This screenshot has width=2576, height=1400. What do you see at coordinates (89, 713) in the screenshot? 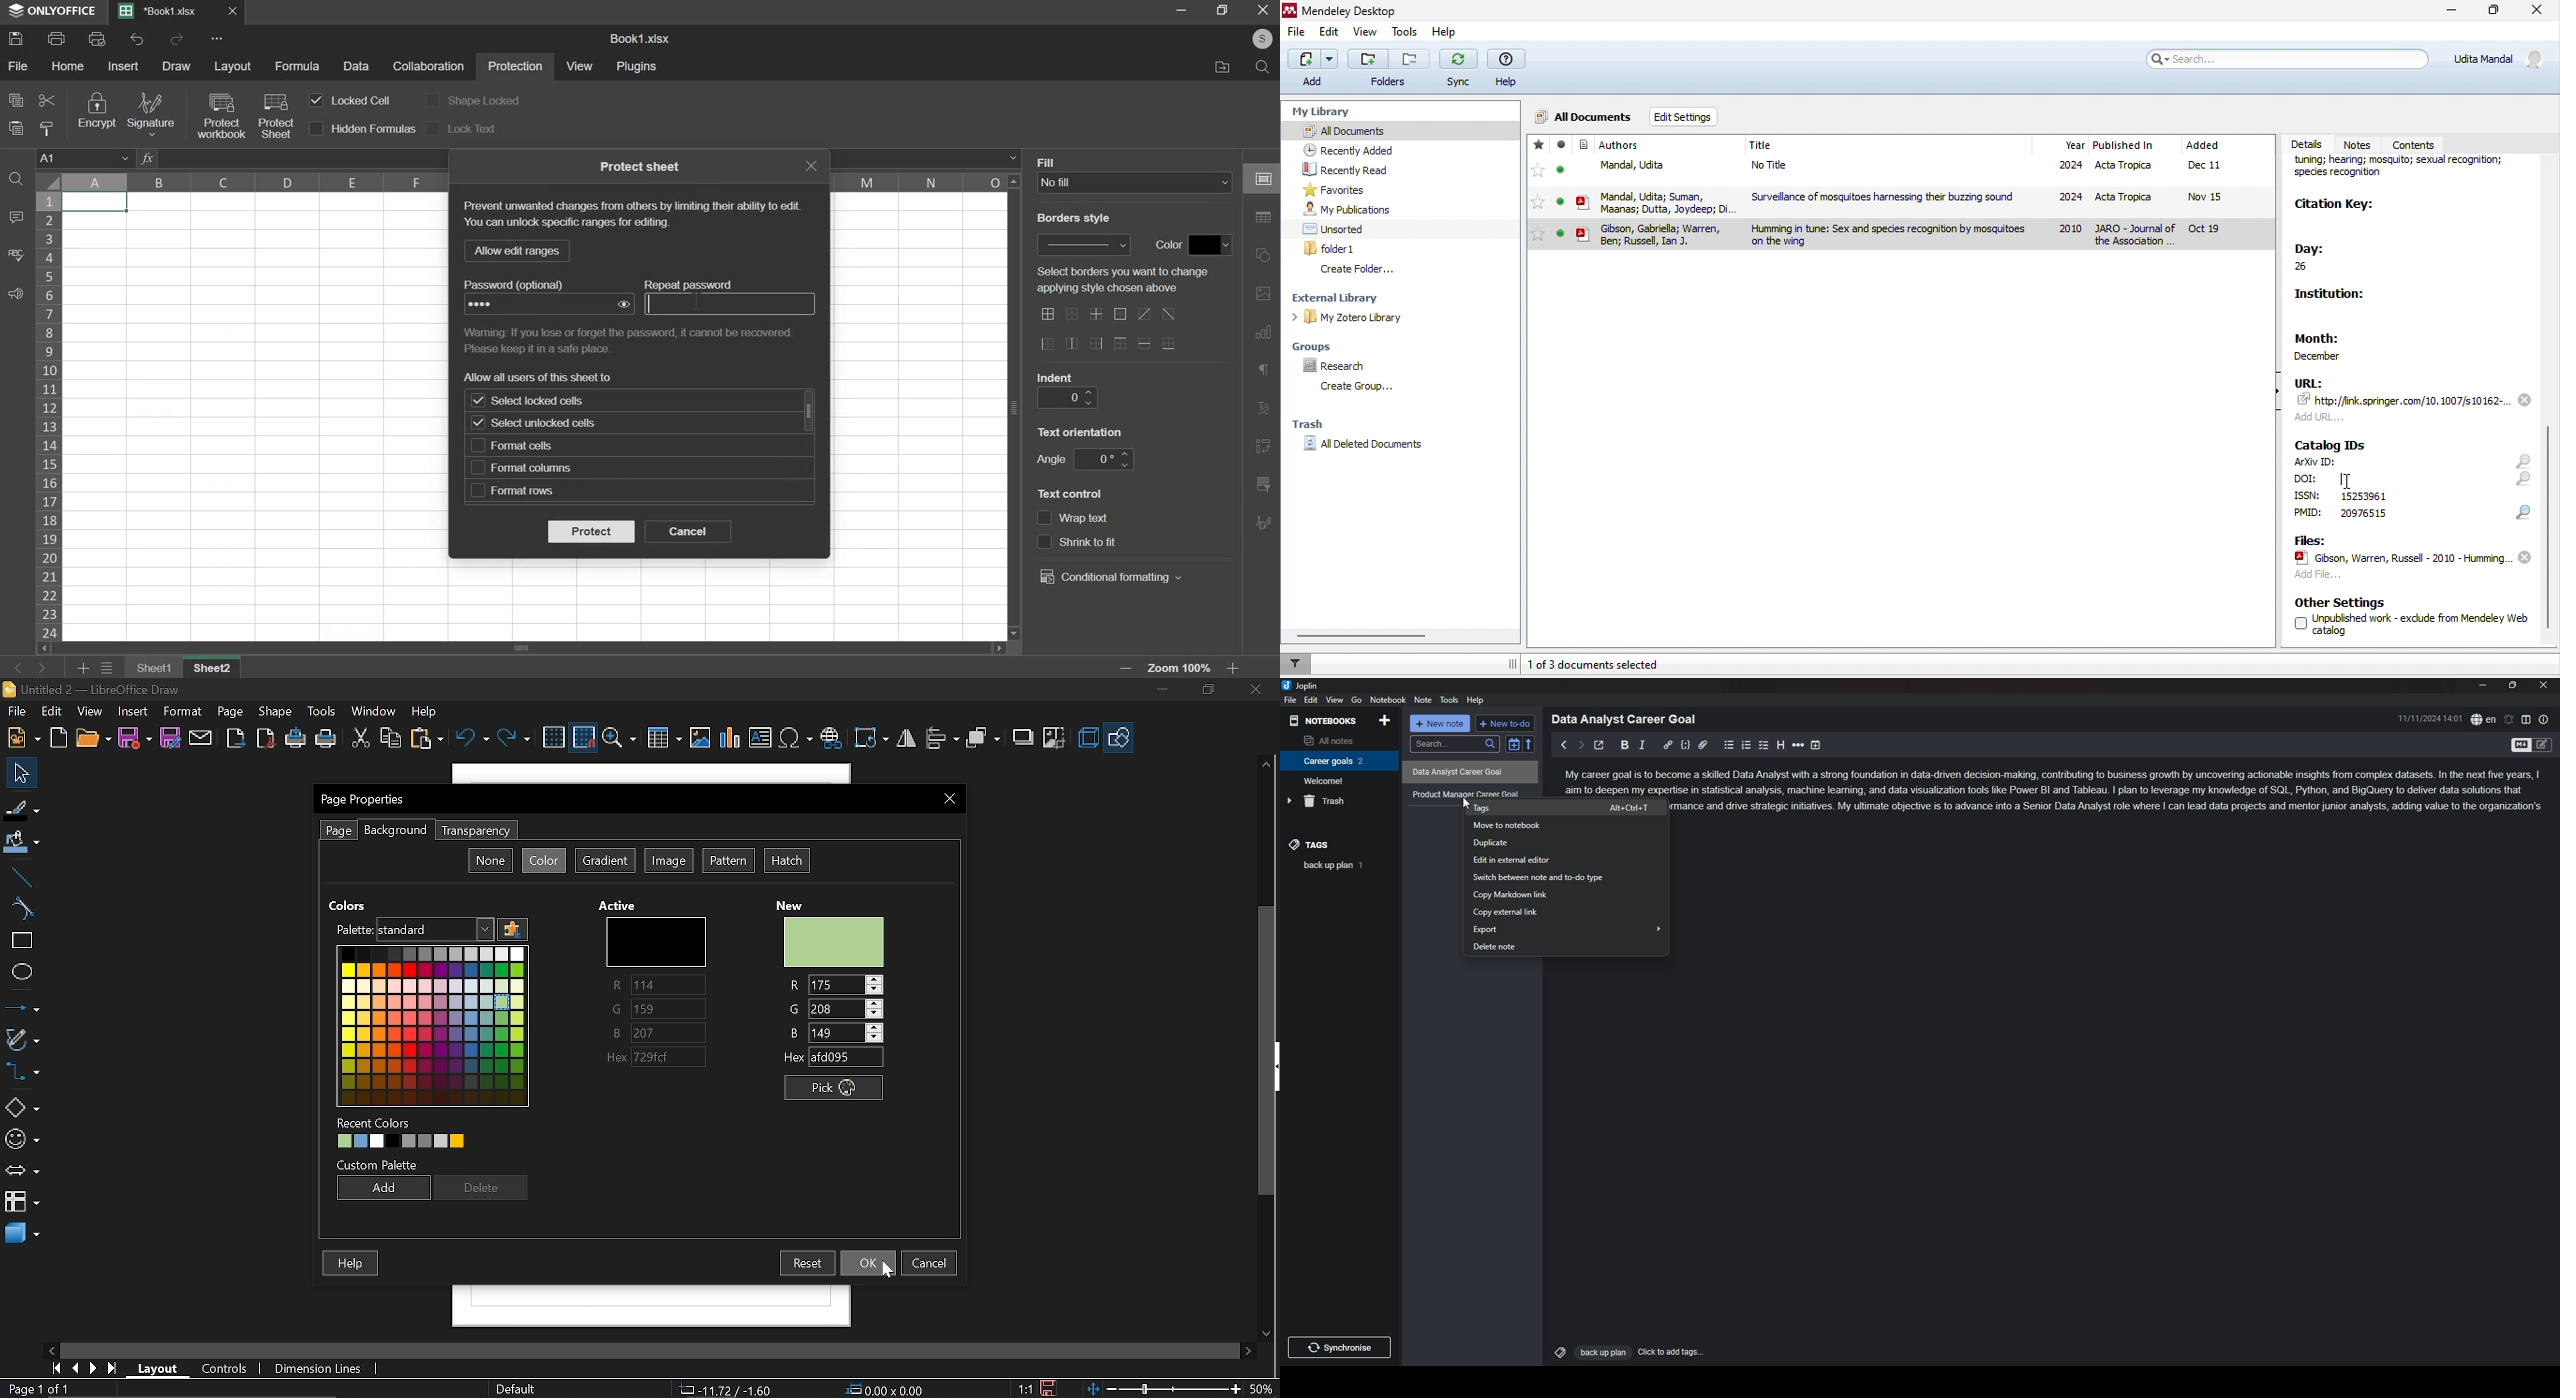
I see `View` at bounding box center [89, 713].